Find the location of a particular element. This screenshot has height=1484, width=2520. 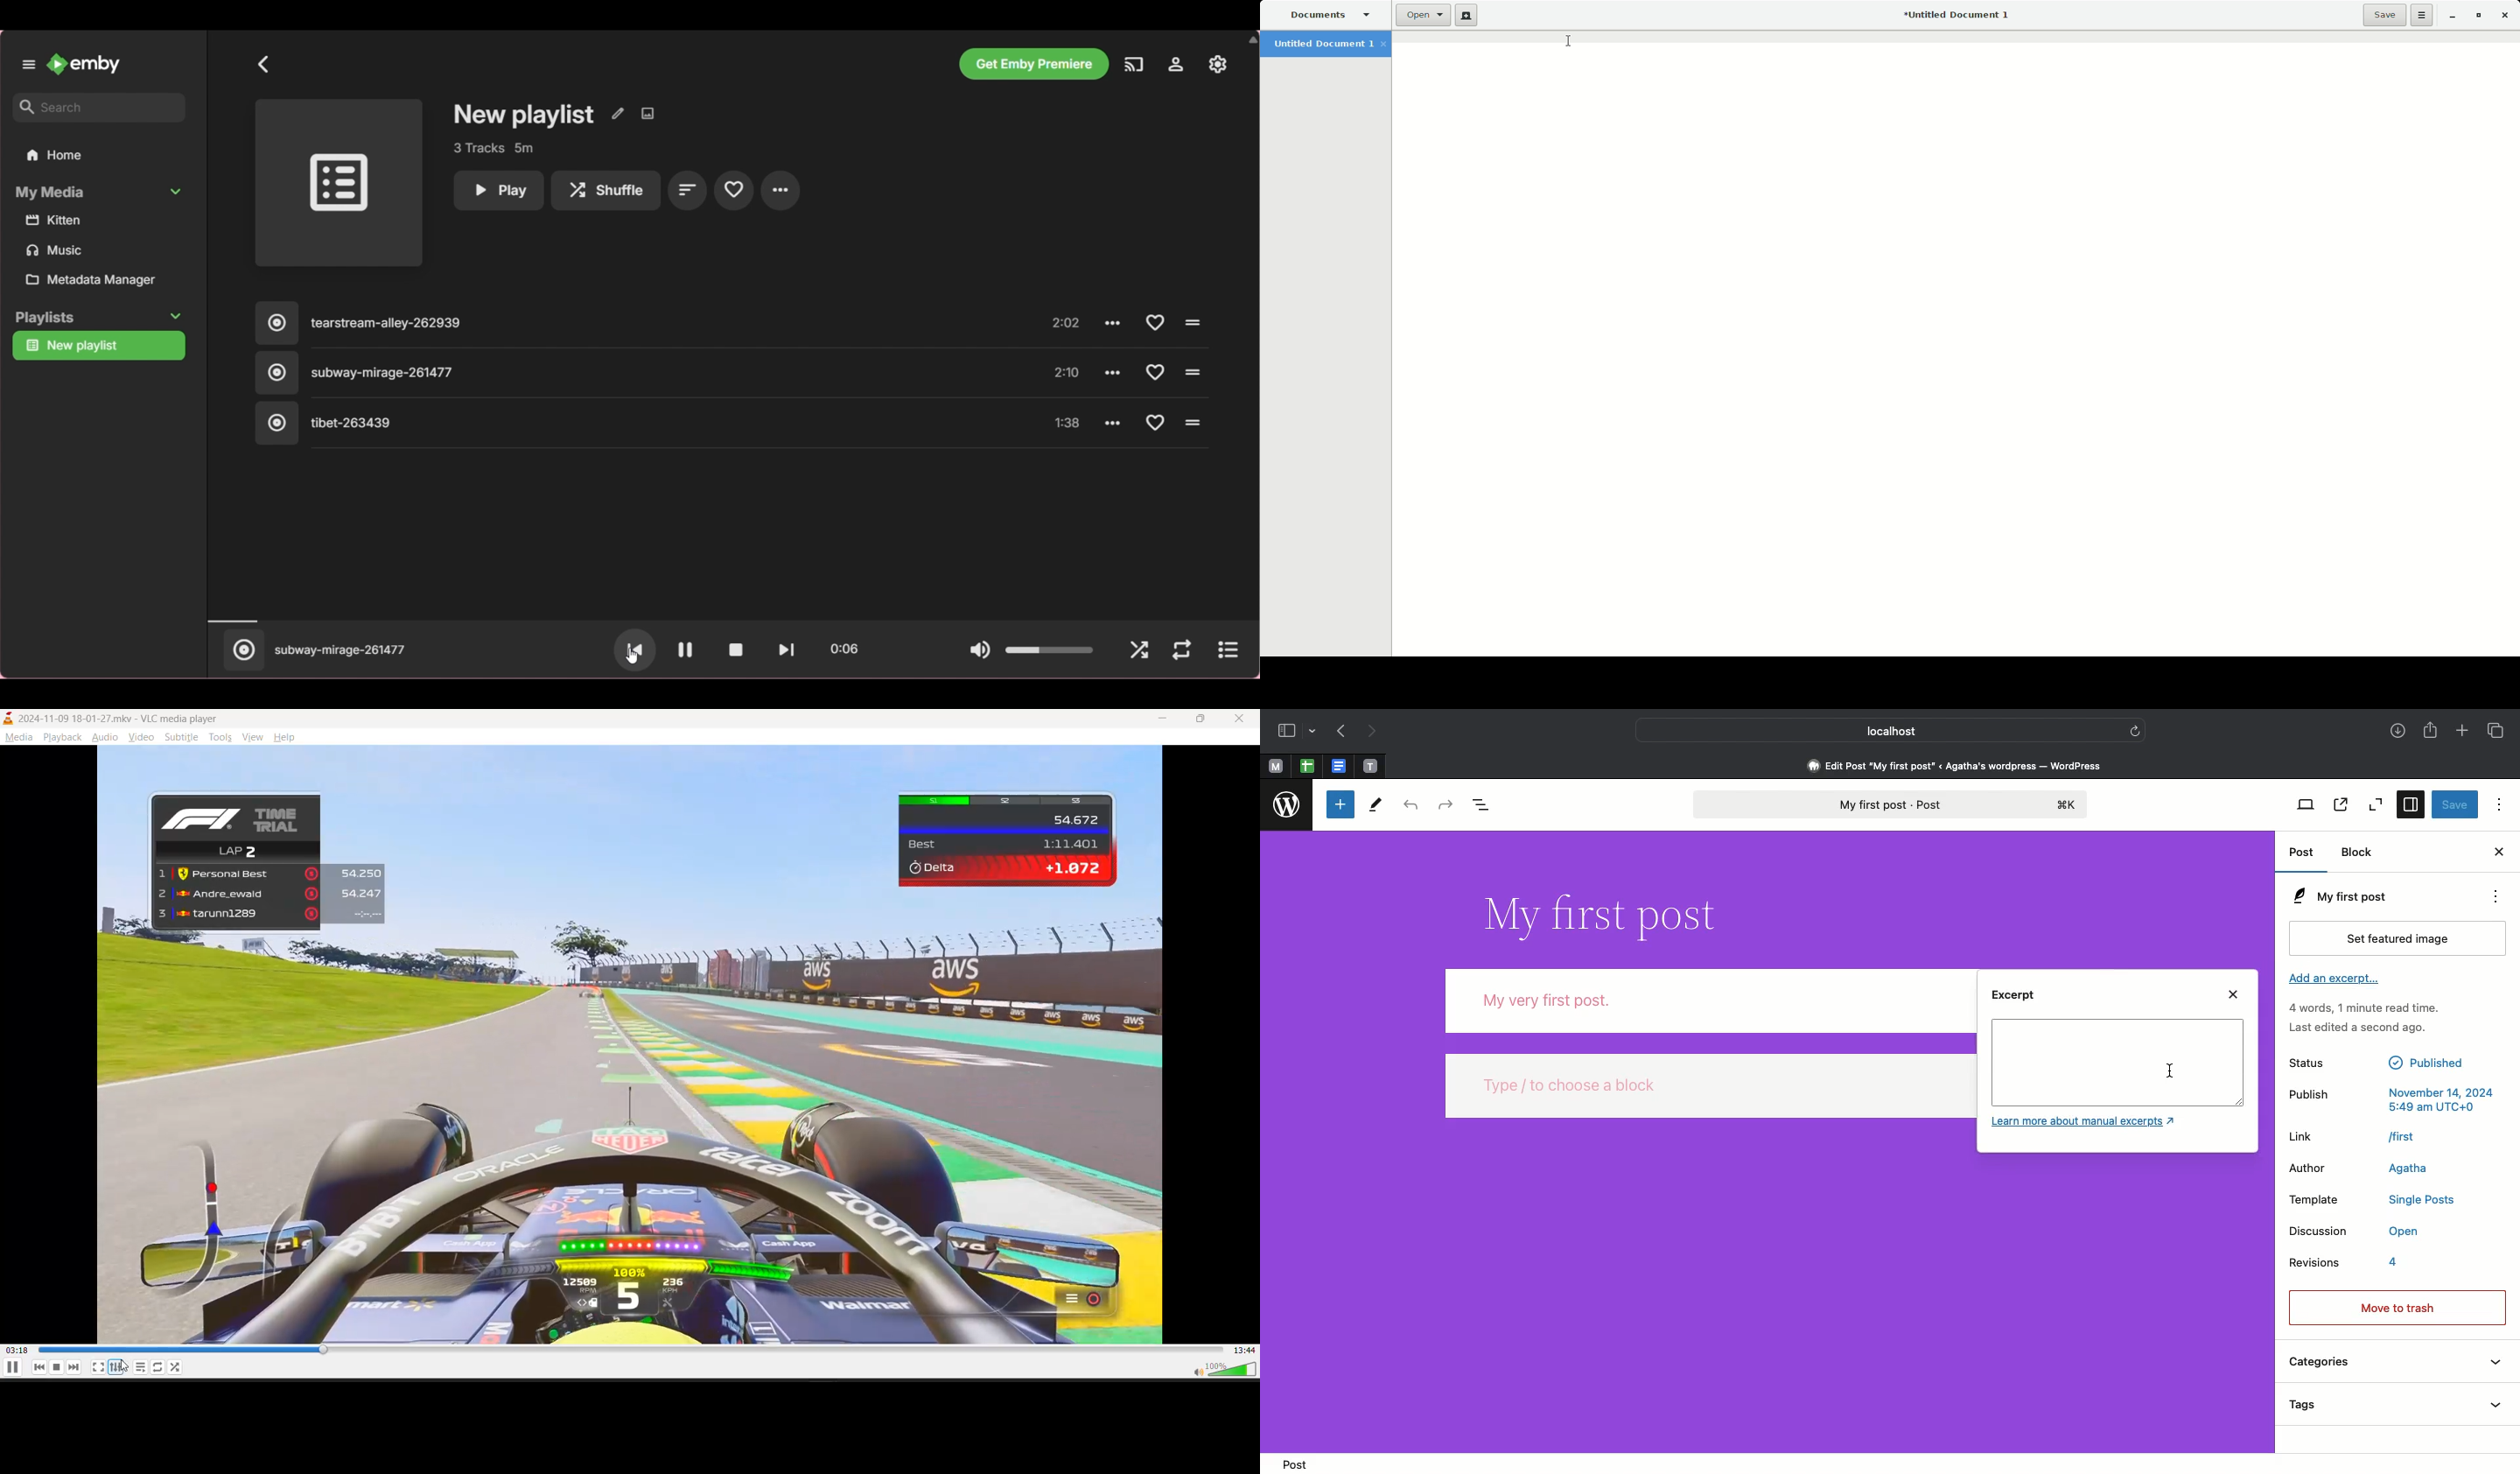

Add an excerpt is located at coordinates (2335, 982).